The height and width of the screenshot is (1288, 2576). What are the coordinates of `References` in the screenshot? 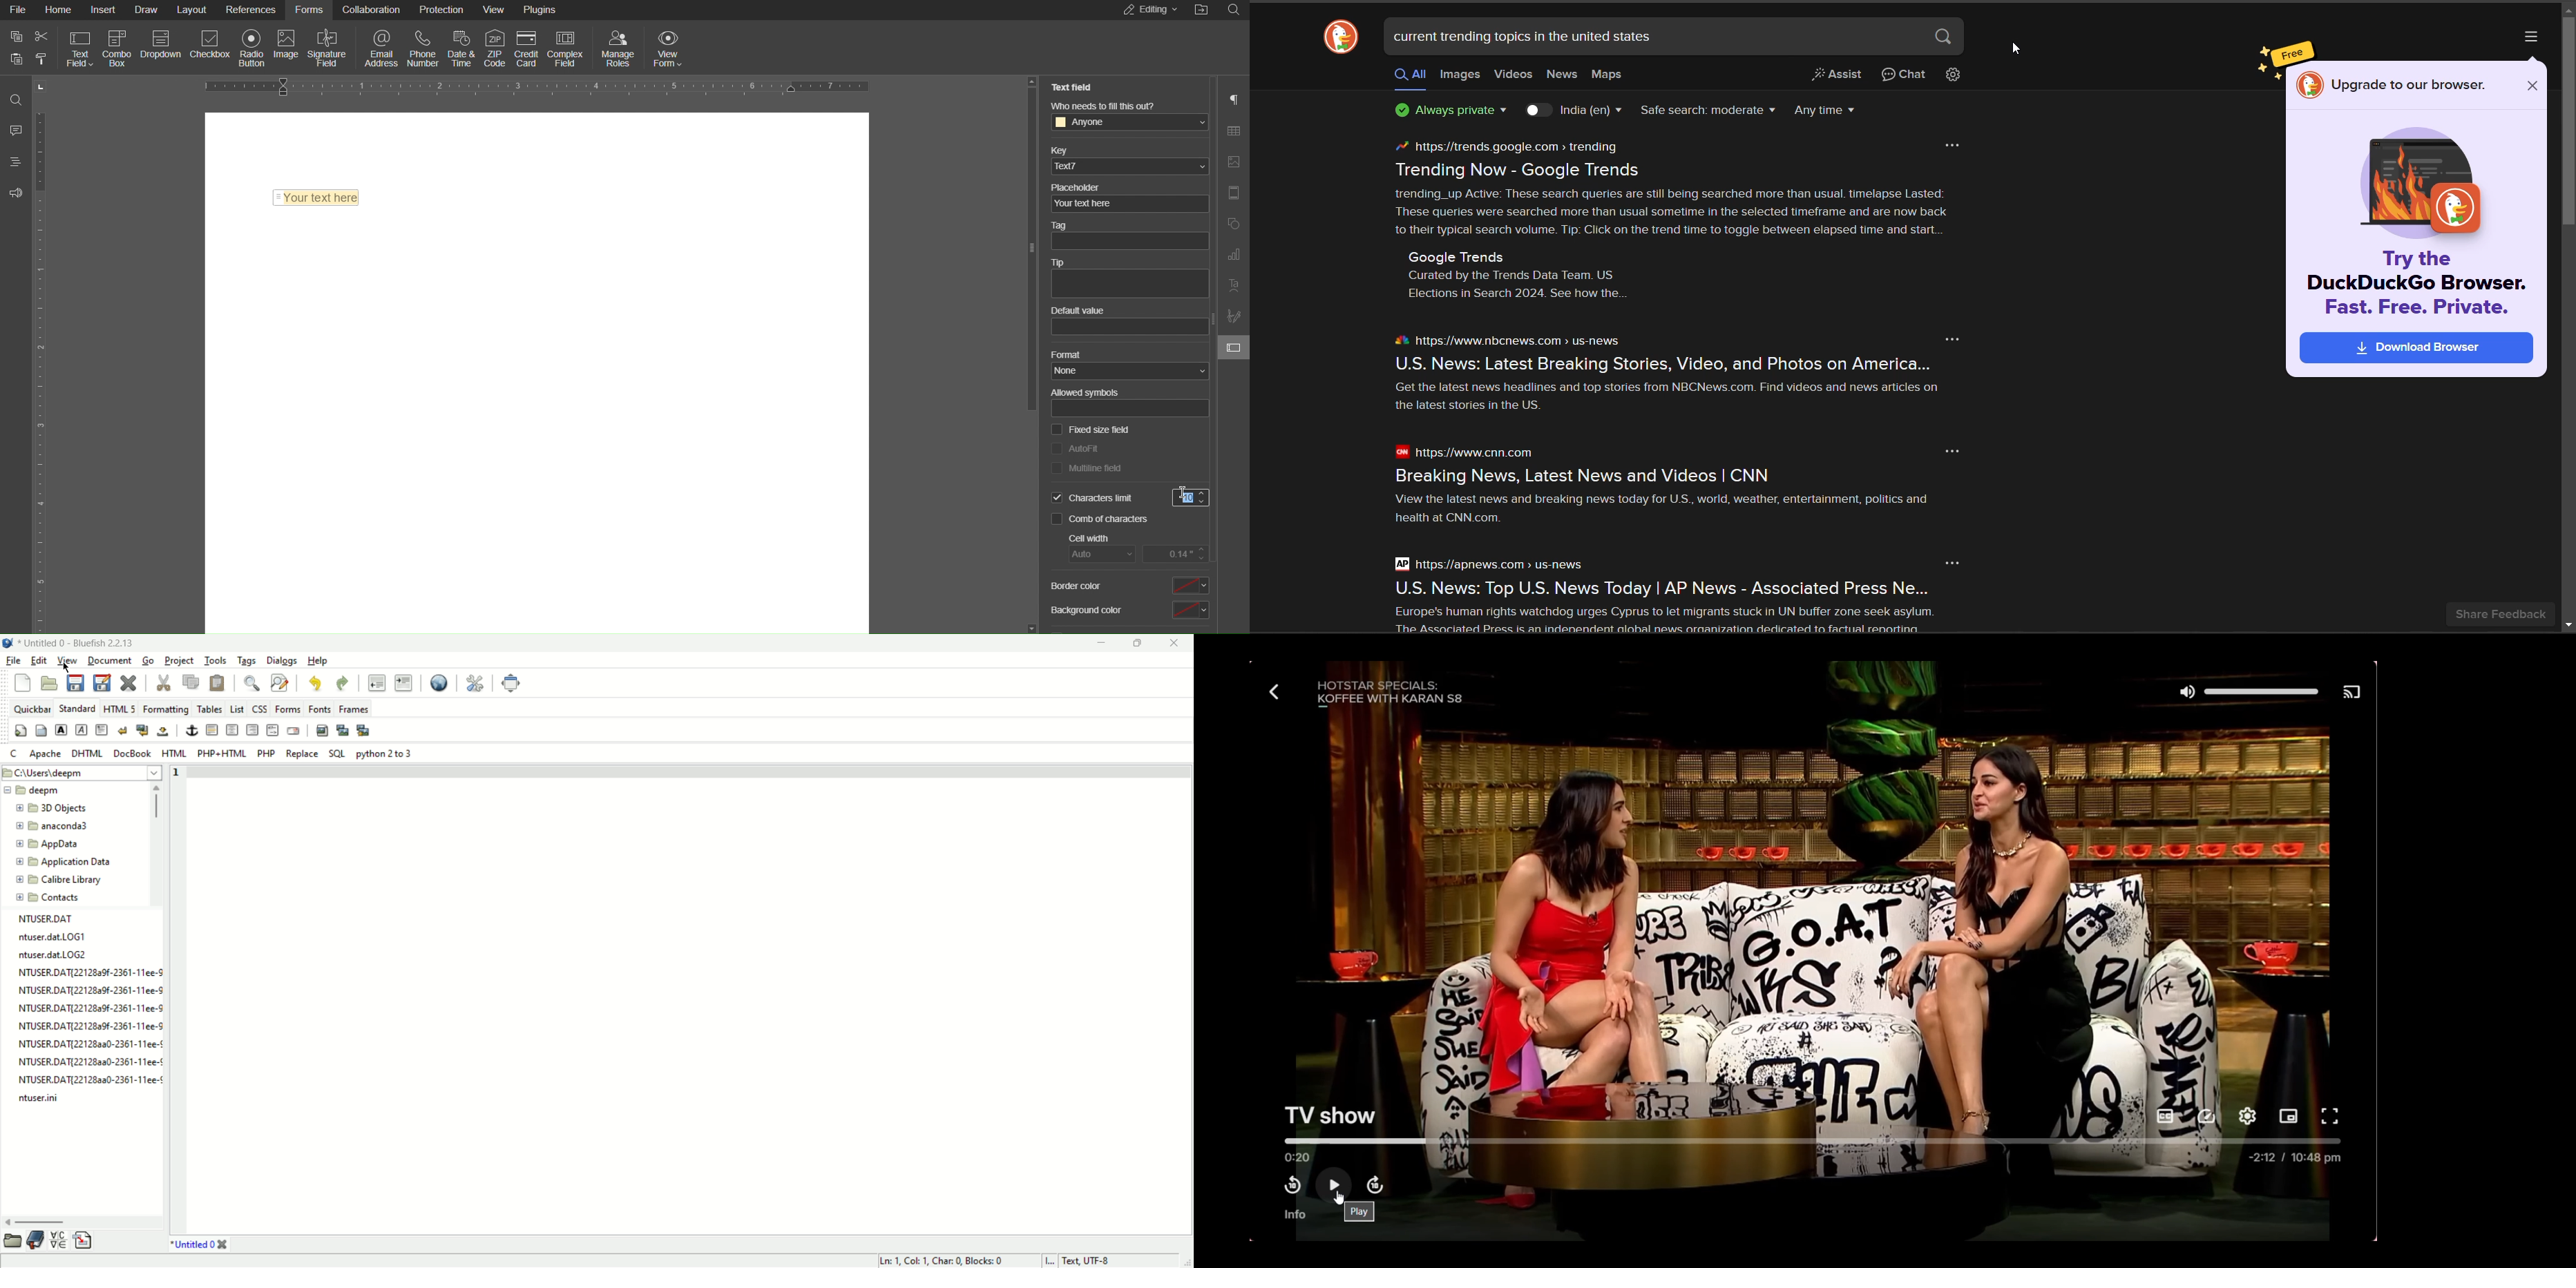 It's located at (253, 10).